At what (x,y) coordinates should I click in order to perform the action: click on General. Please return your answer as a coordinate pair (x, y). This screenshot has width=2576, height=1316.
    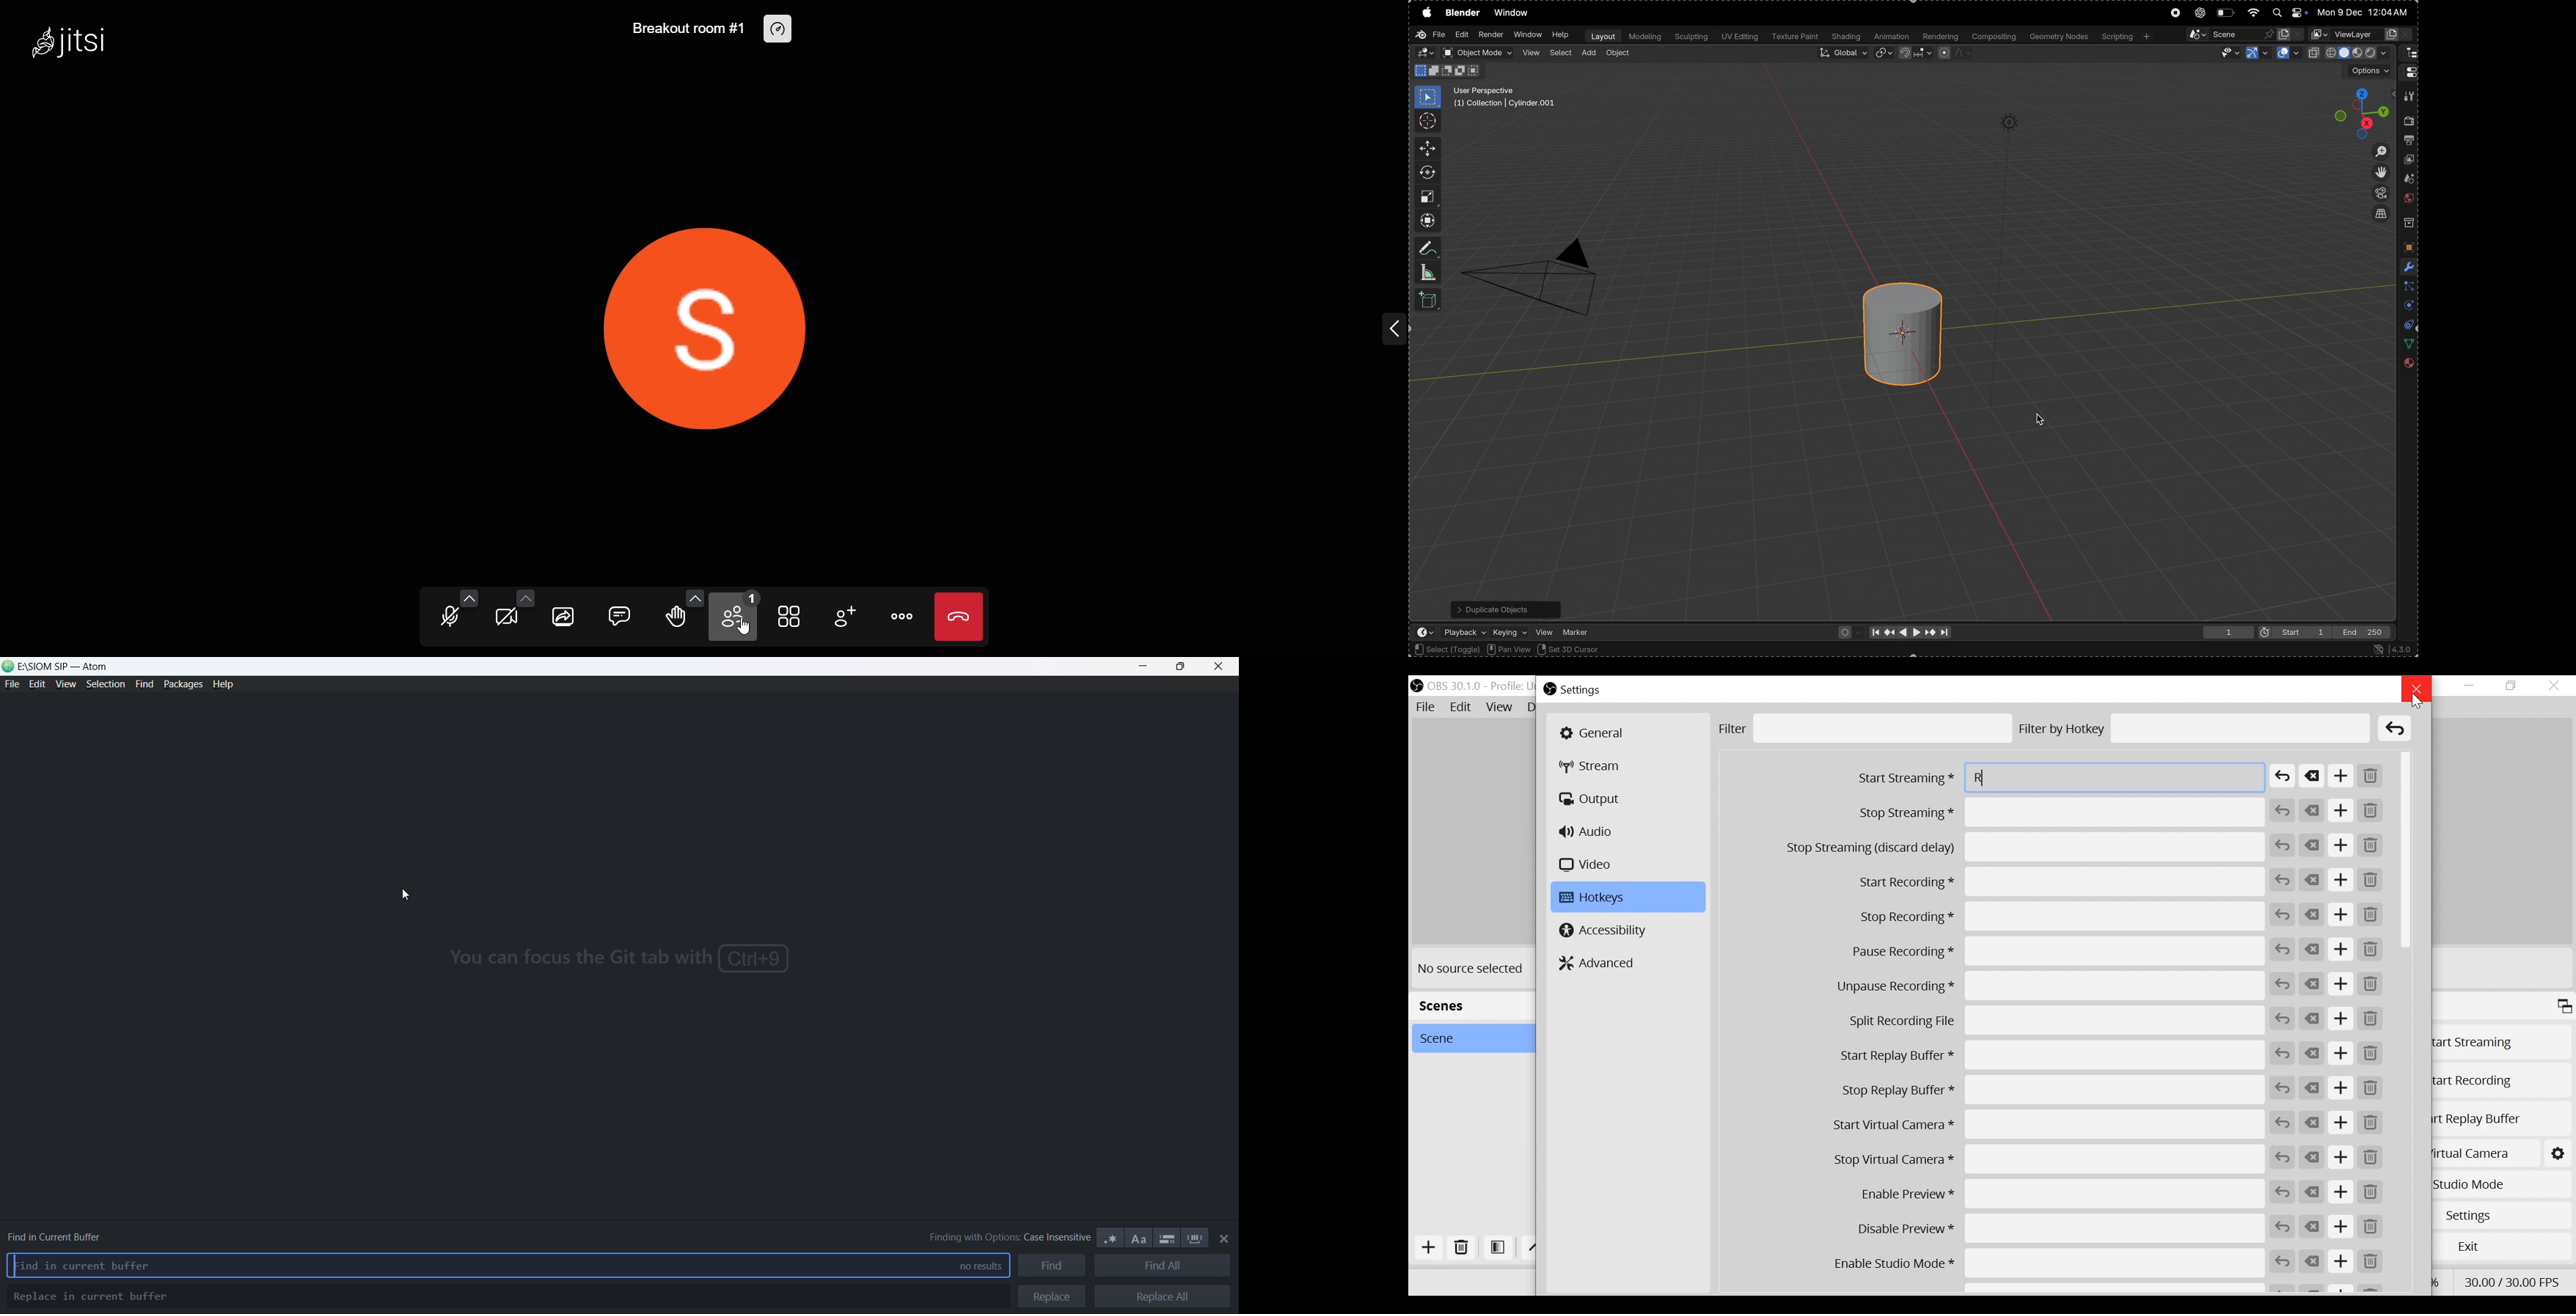
    Looking at the image, I should click on (1628, 732).